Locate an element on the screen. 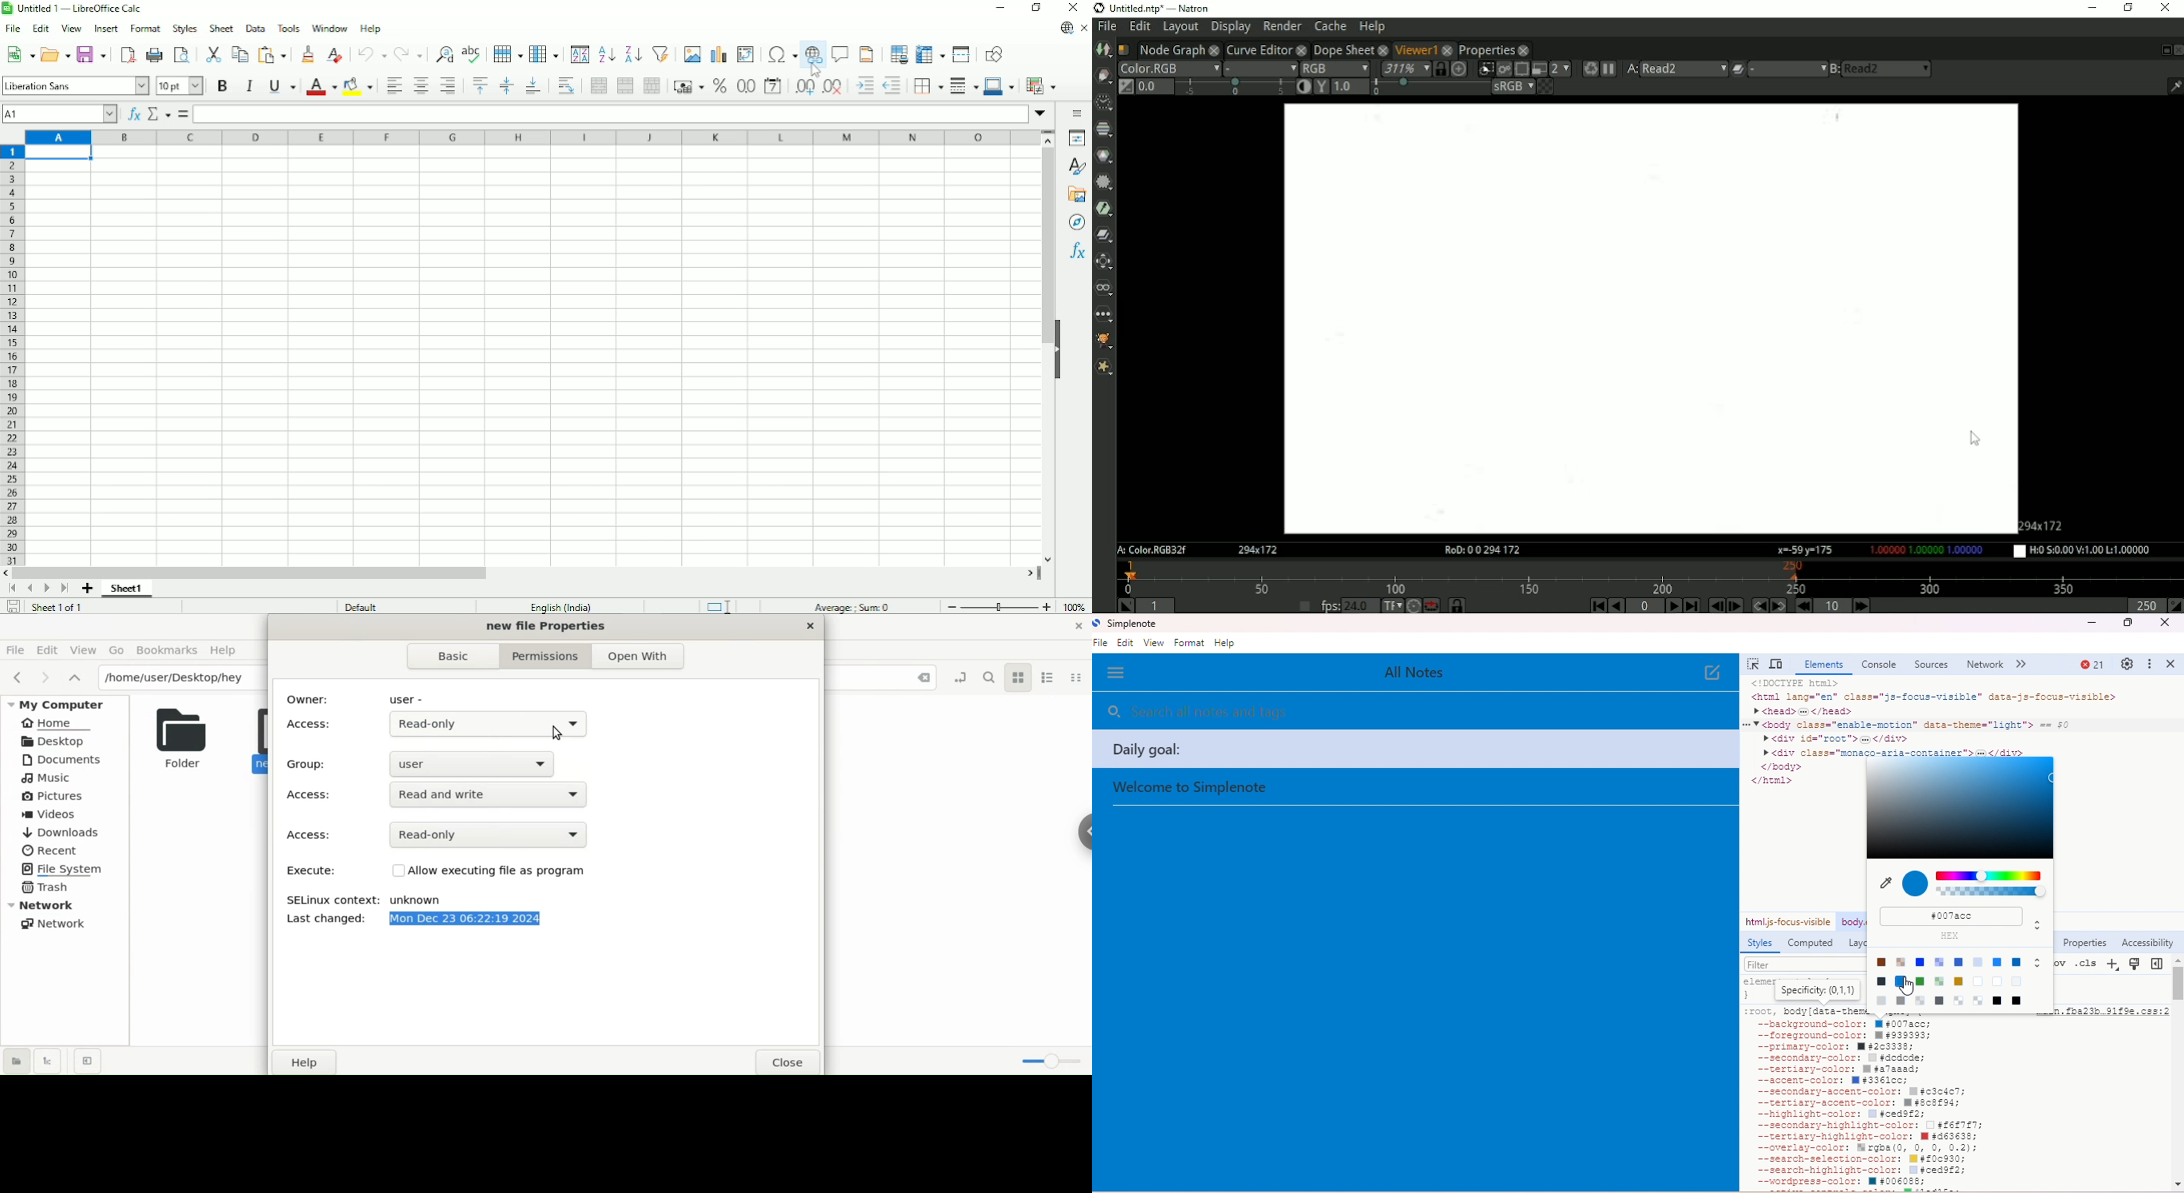 The width and height of the screenshot is (2184, 1204). overlay-color is located at coordinates (1861, 1149).